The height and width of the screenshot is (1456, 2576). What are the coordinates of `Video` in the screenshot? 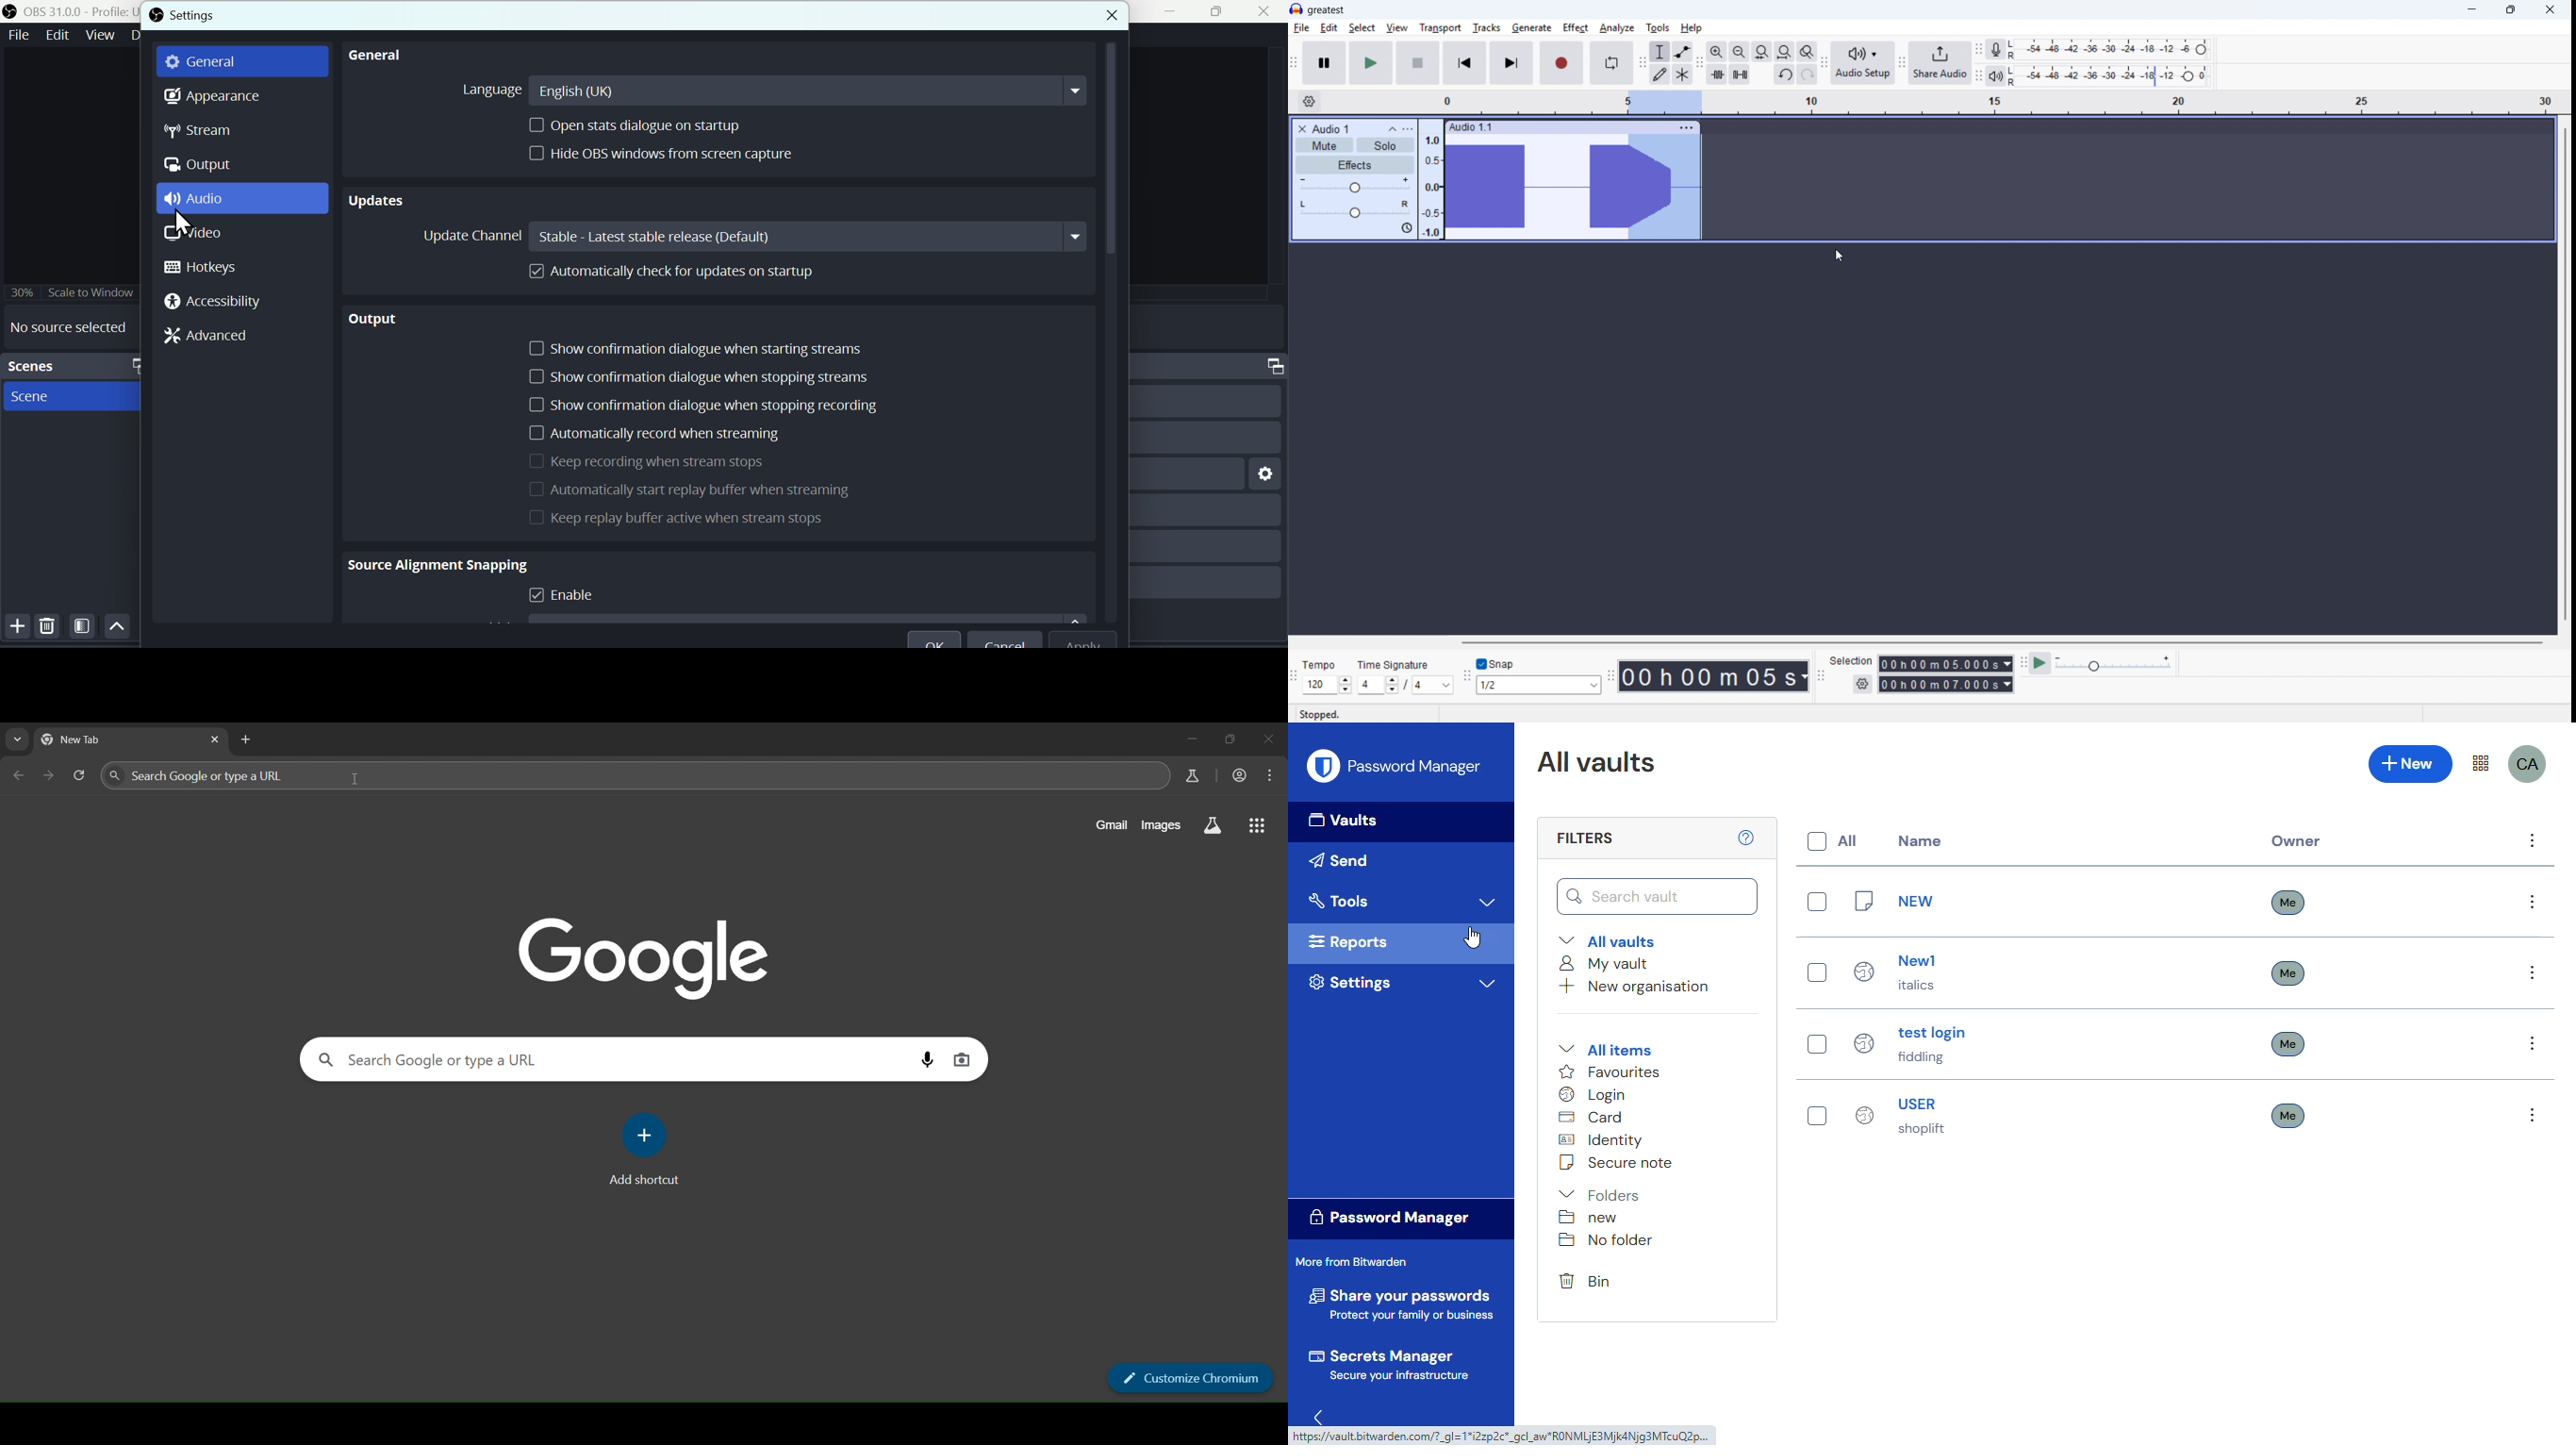 It's located at (190, 236).